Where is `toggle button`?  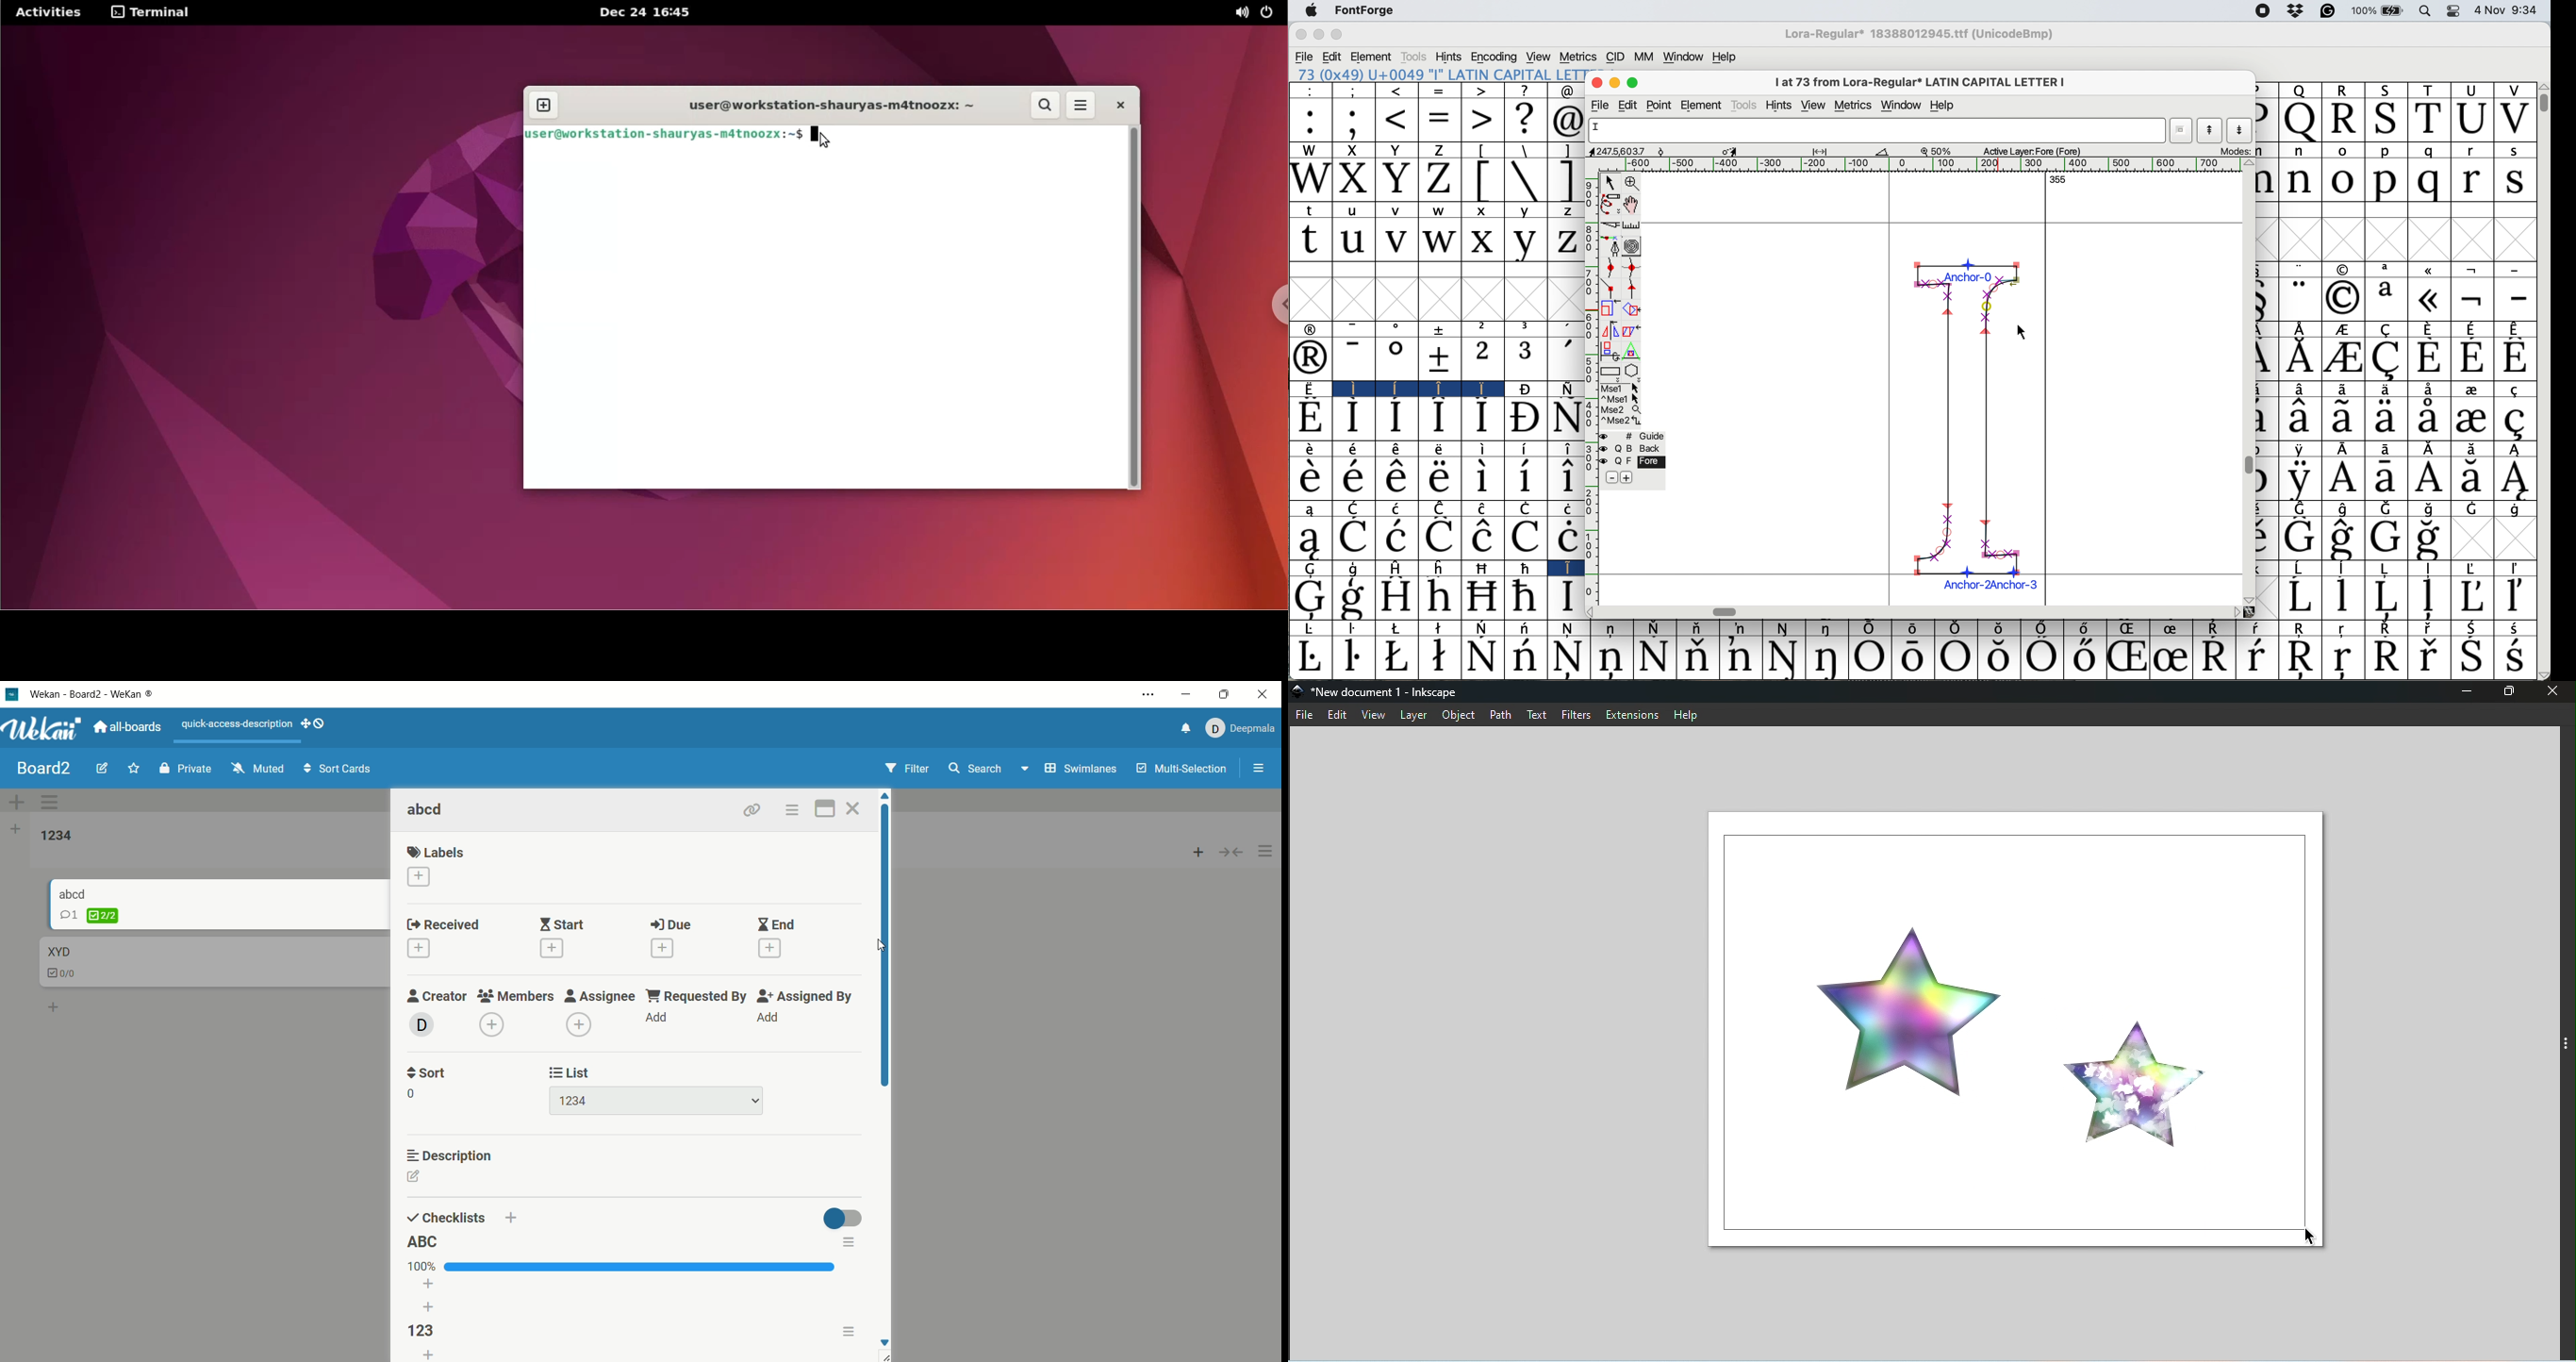
toggle button is located at coordinates (840, 1216).